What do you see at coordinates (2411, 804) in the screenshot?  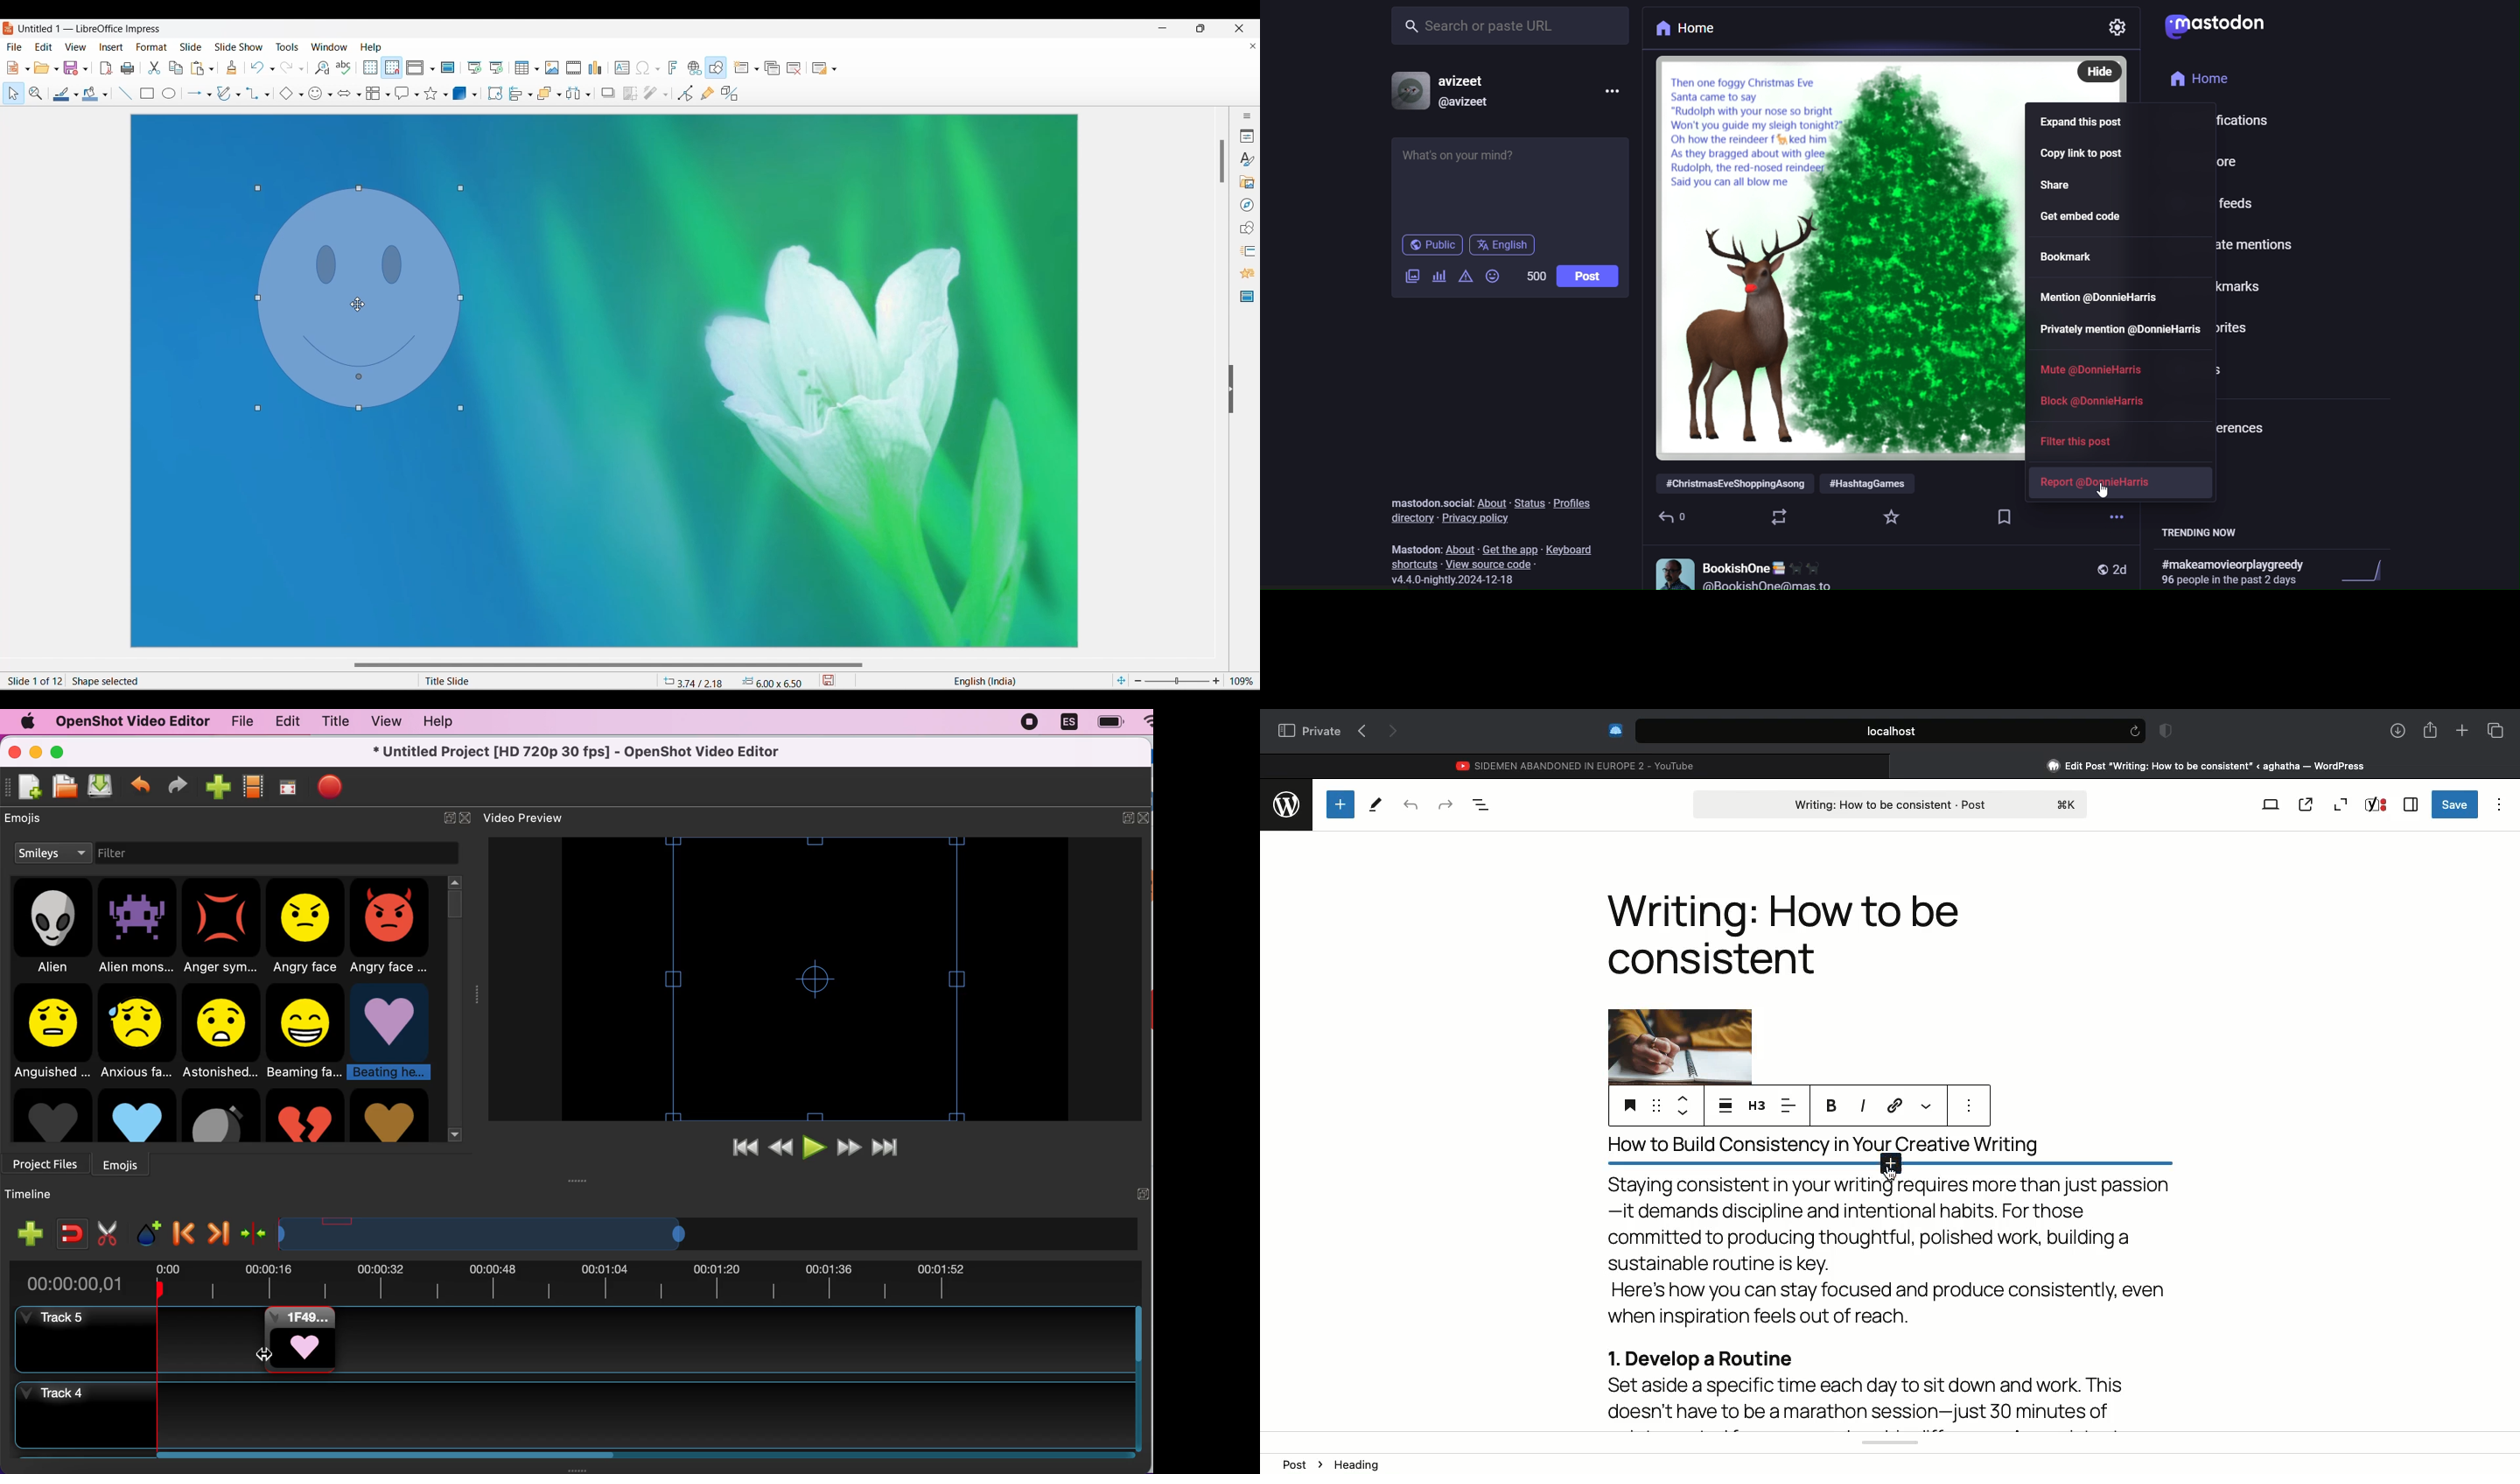 I see `Sidebar` at bounding box center [2411, 804].